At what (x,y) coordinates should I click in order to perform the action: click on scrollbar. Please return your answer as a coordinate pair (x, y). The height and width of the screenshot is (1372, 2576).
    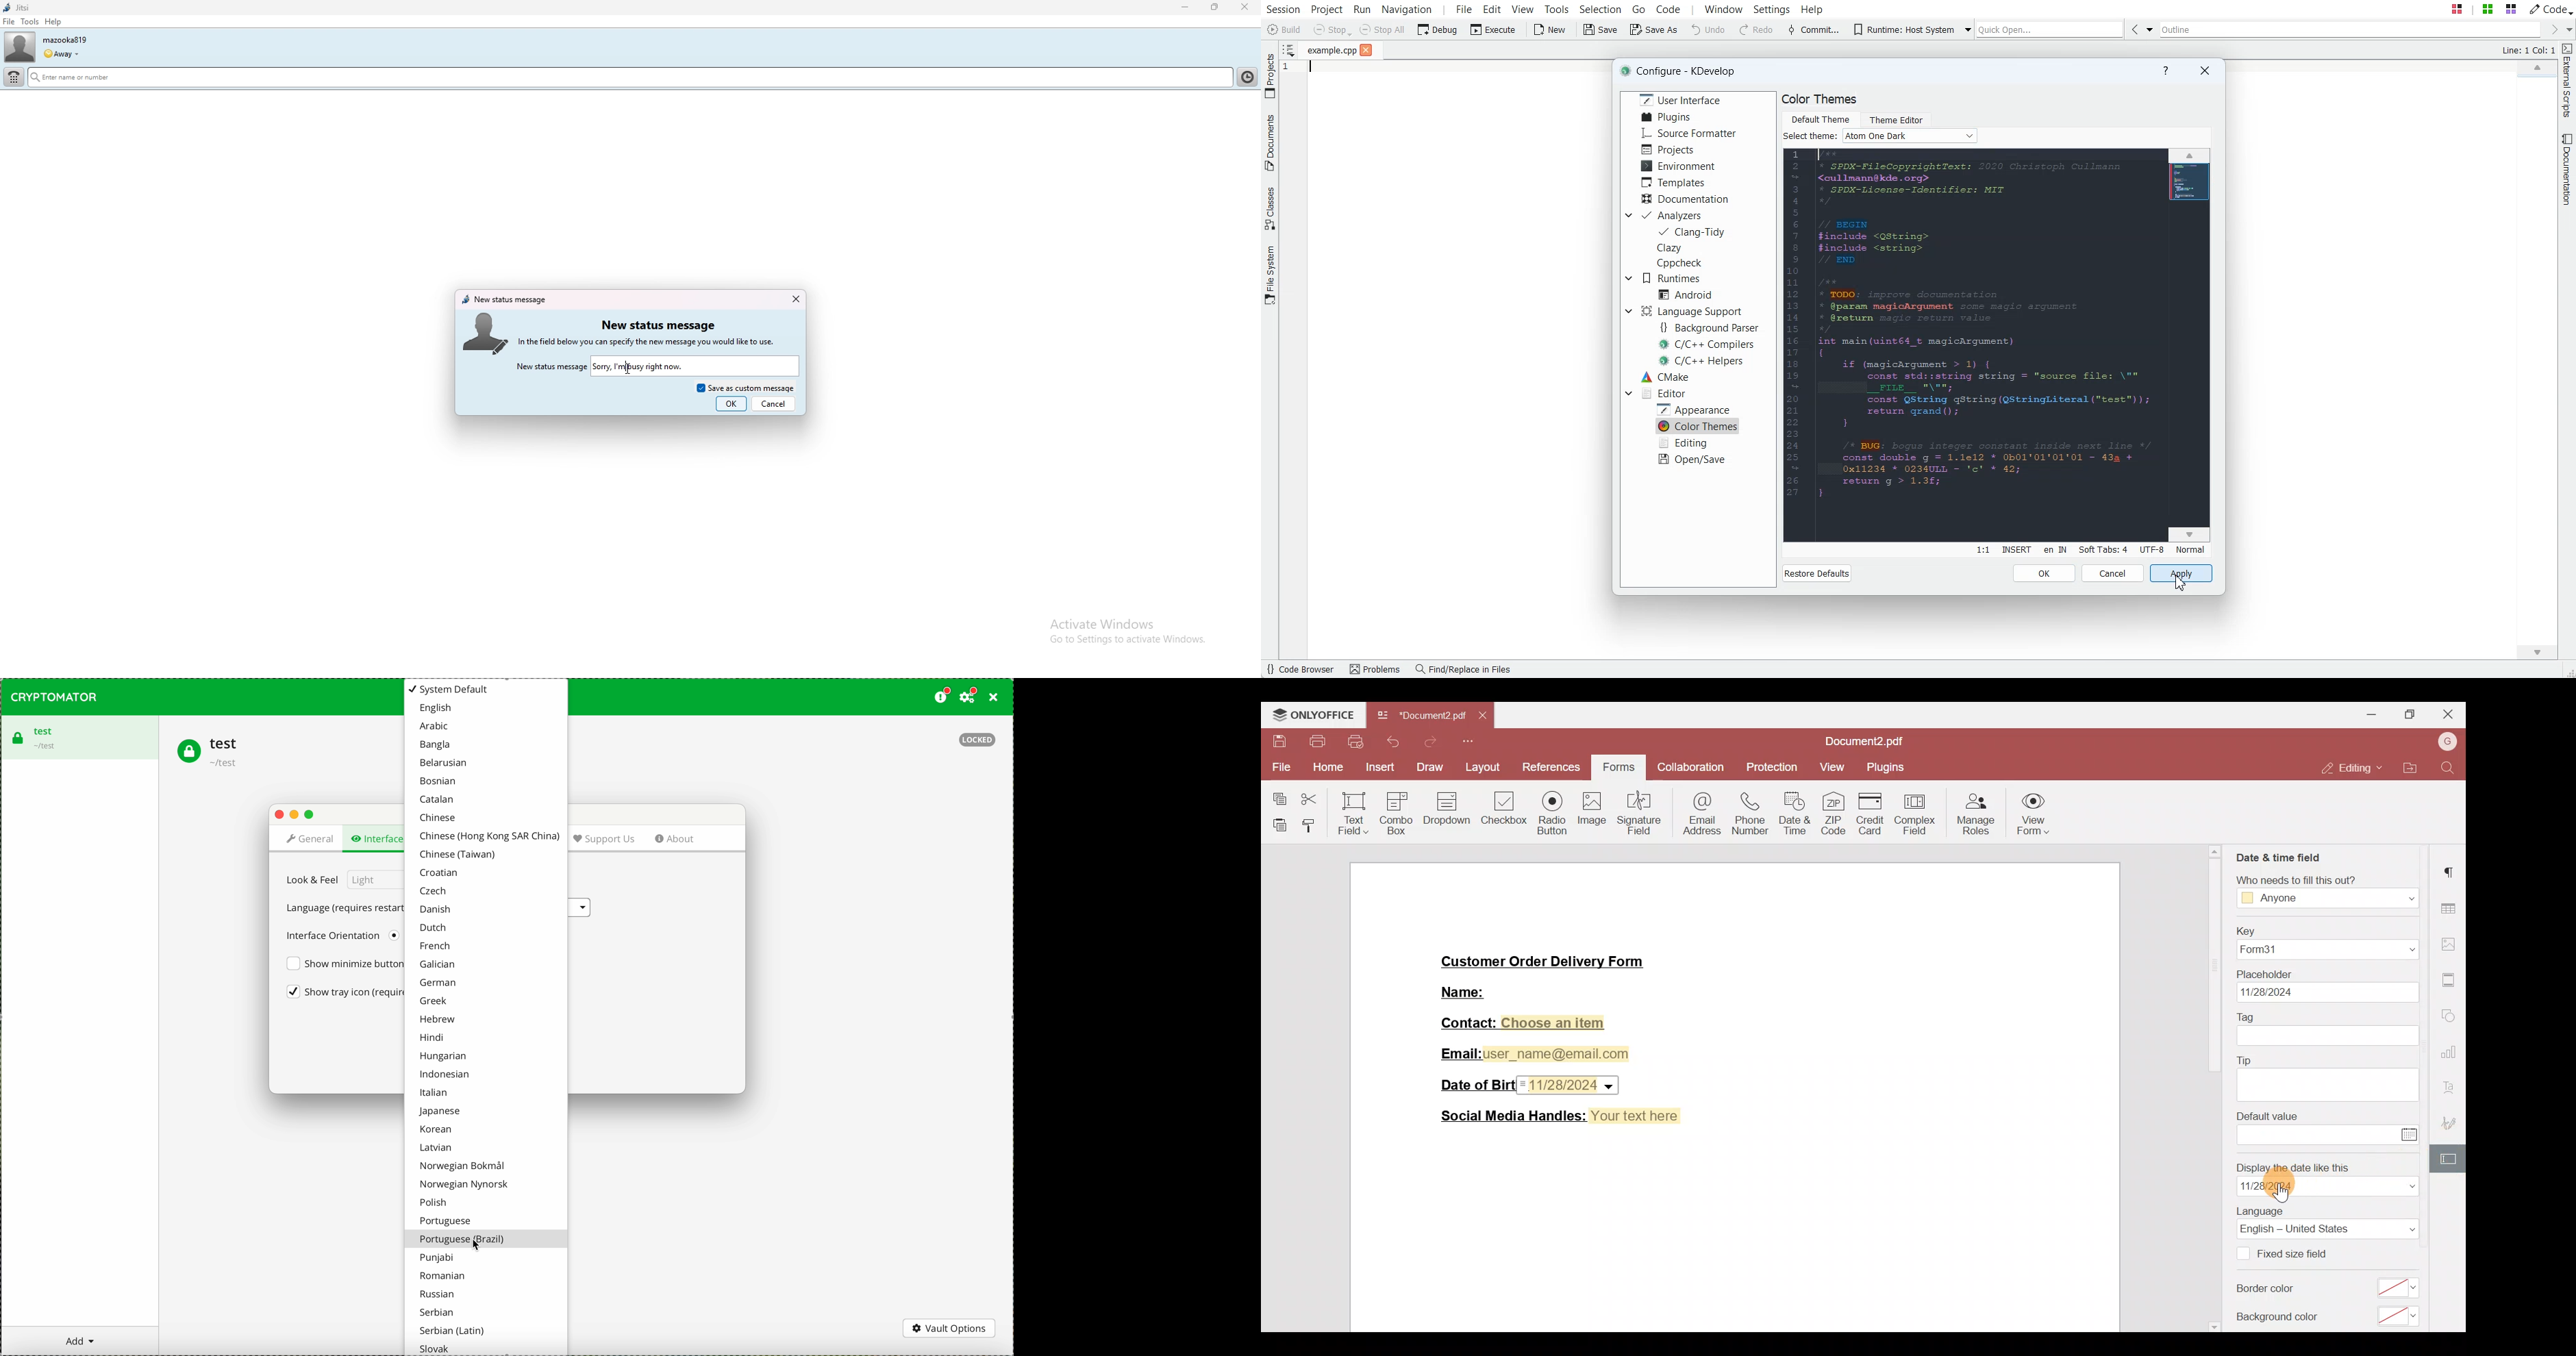
    Looking at the image, I should click on (2215, 1089).